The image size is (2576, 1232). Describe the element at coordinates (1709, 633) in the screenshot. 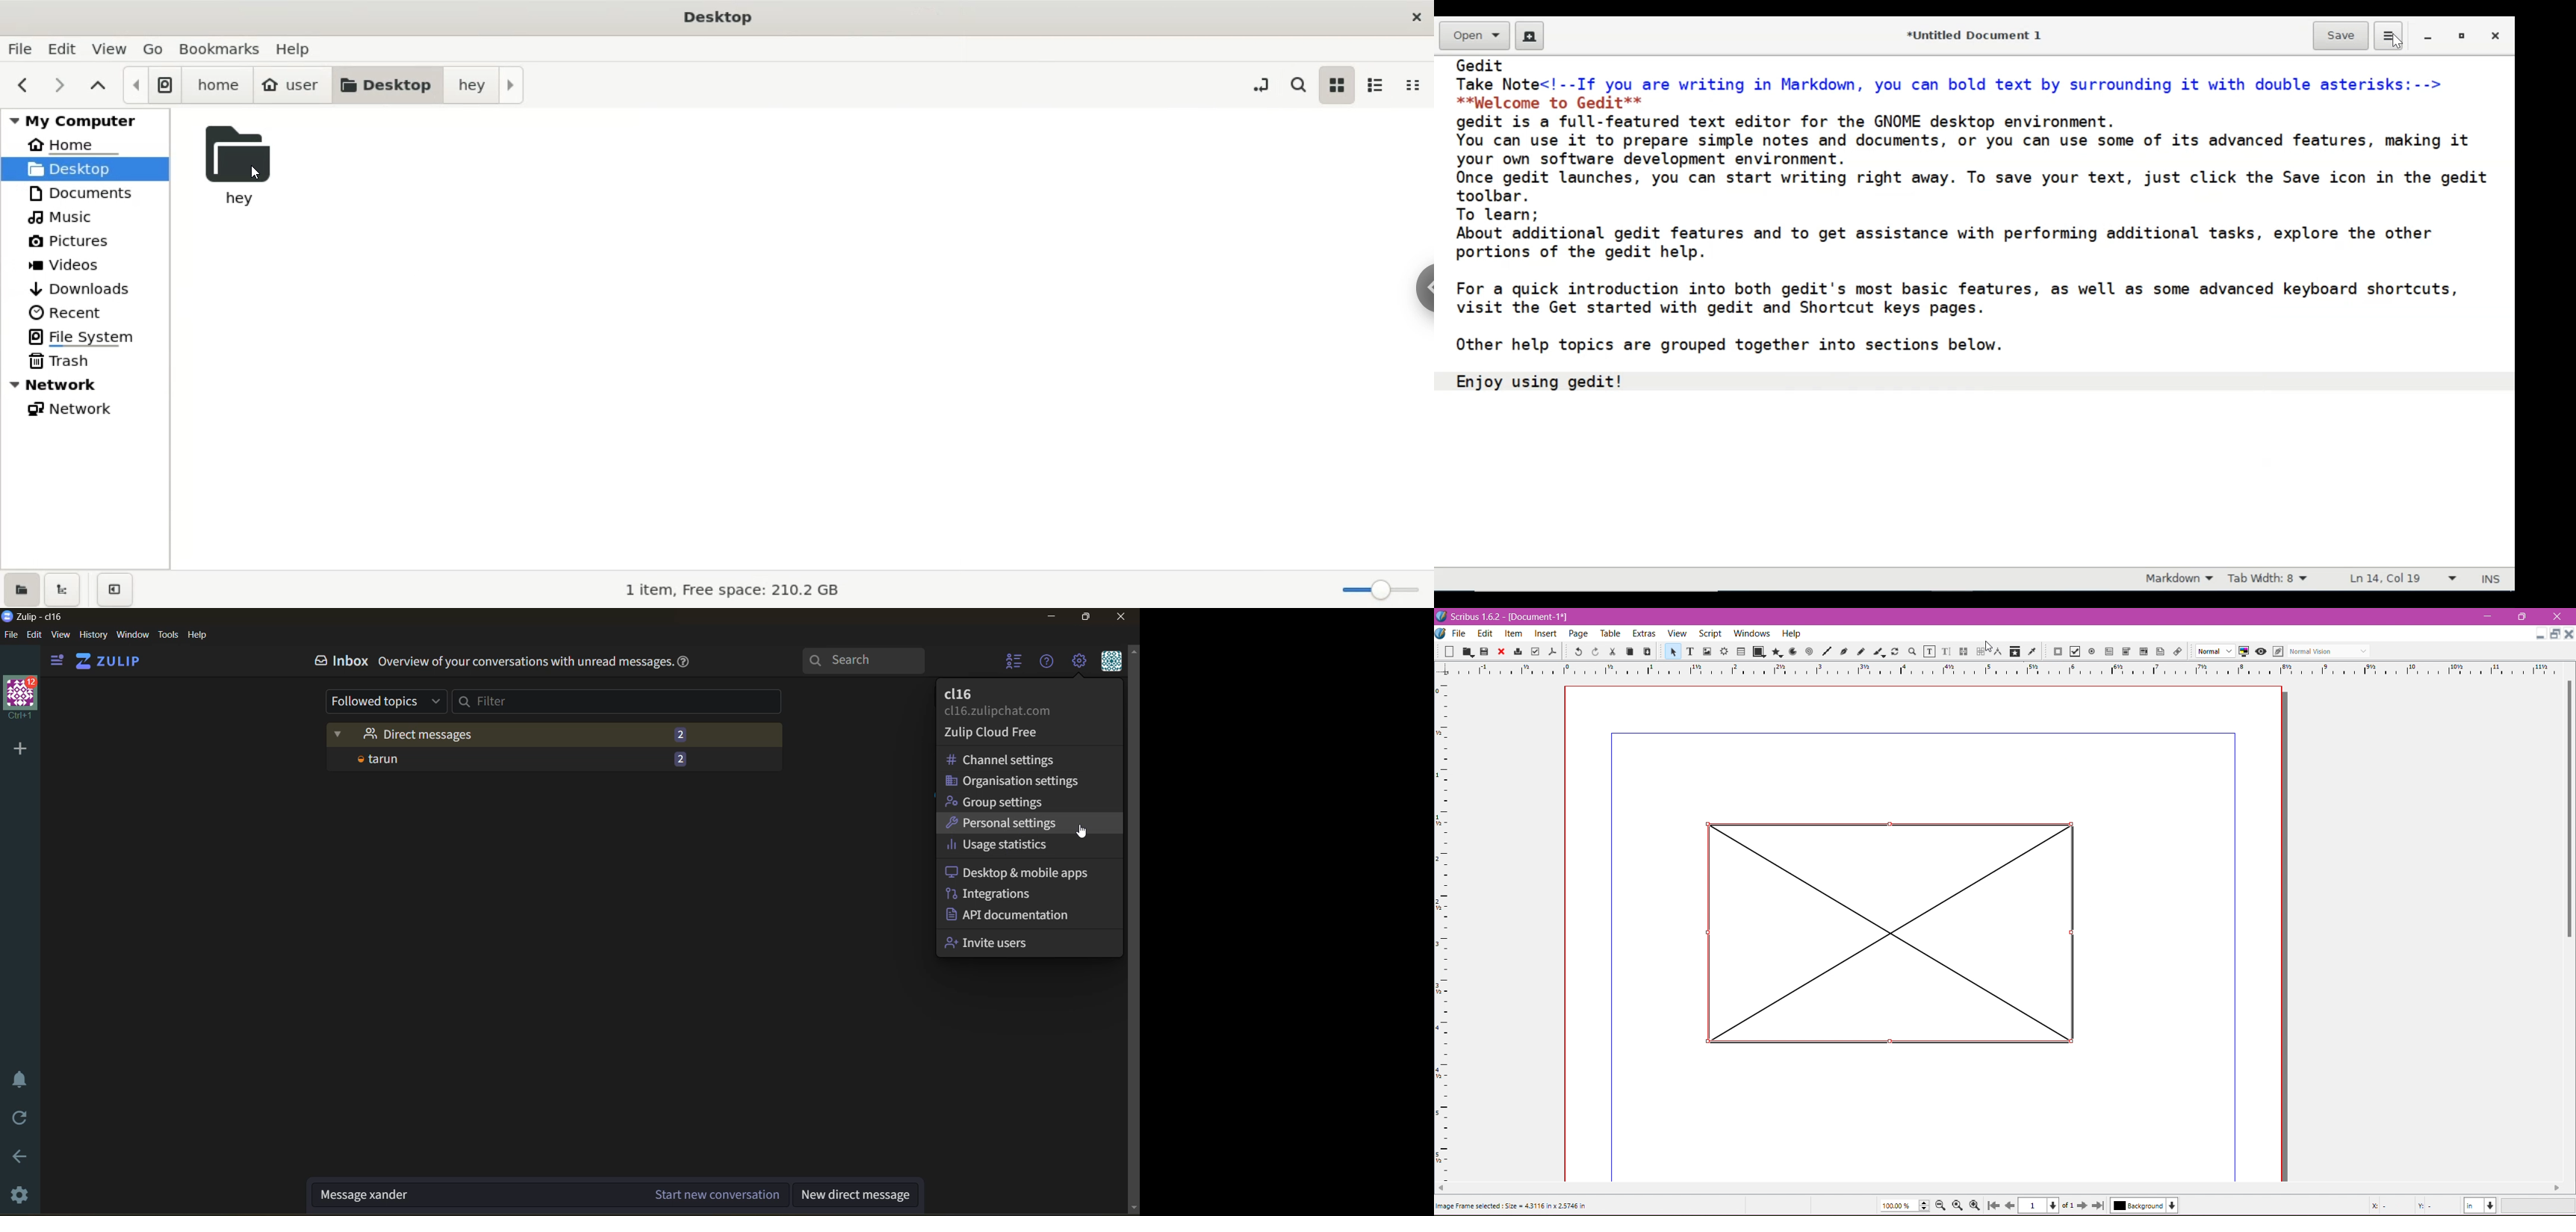

I see `Script` at that location.